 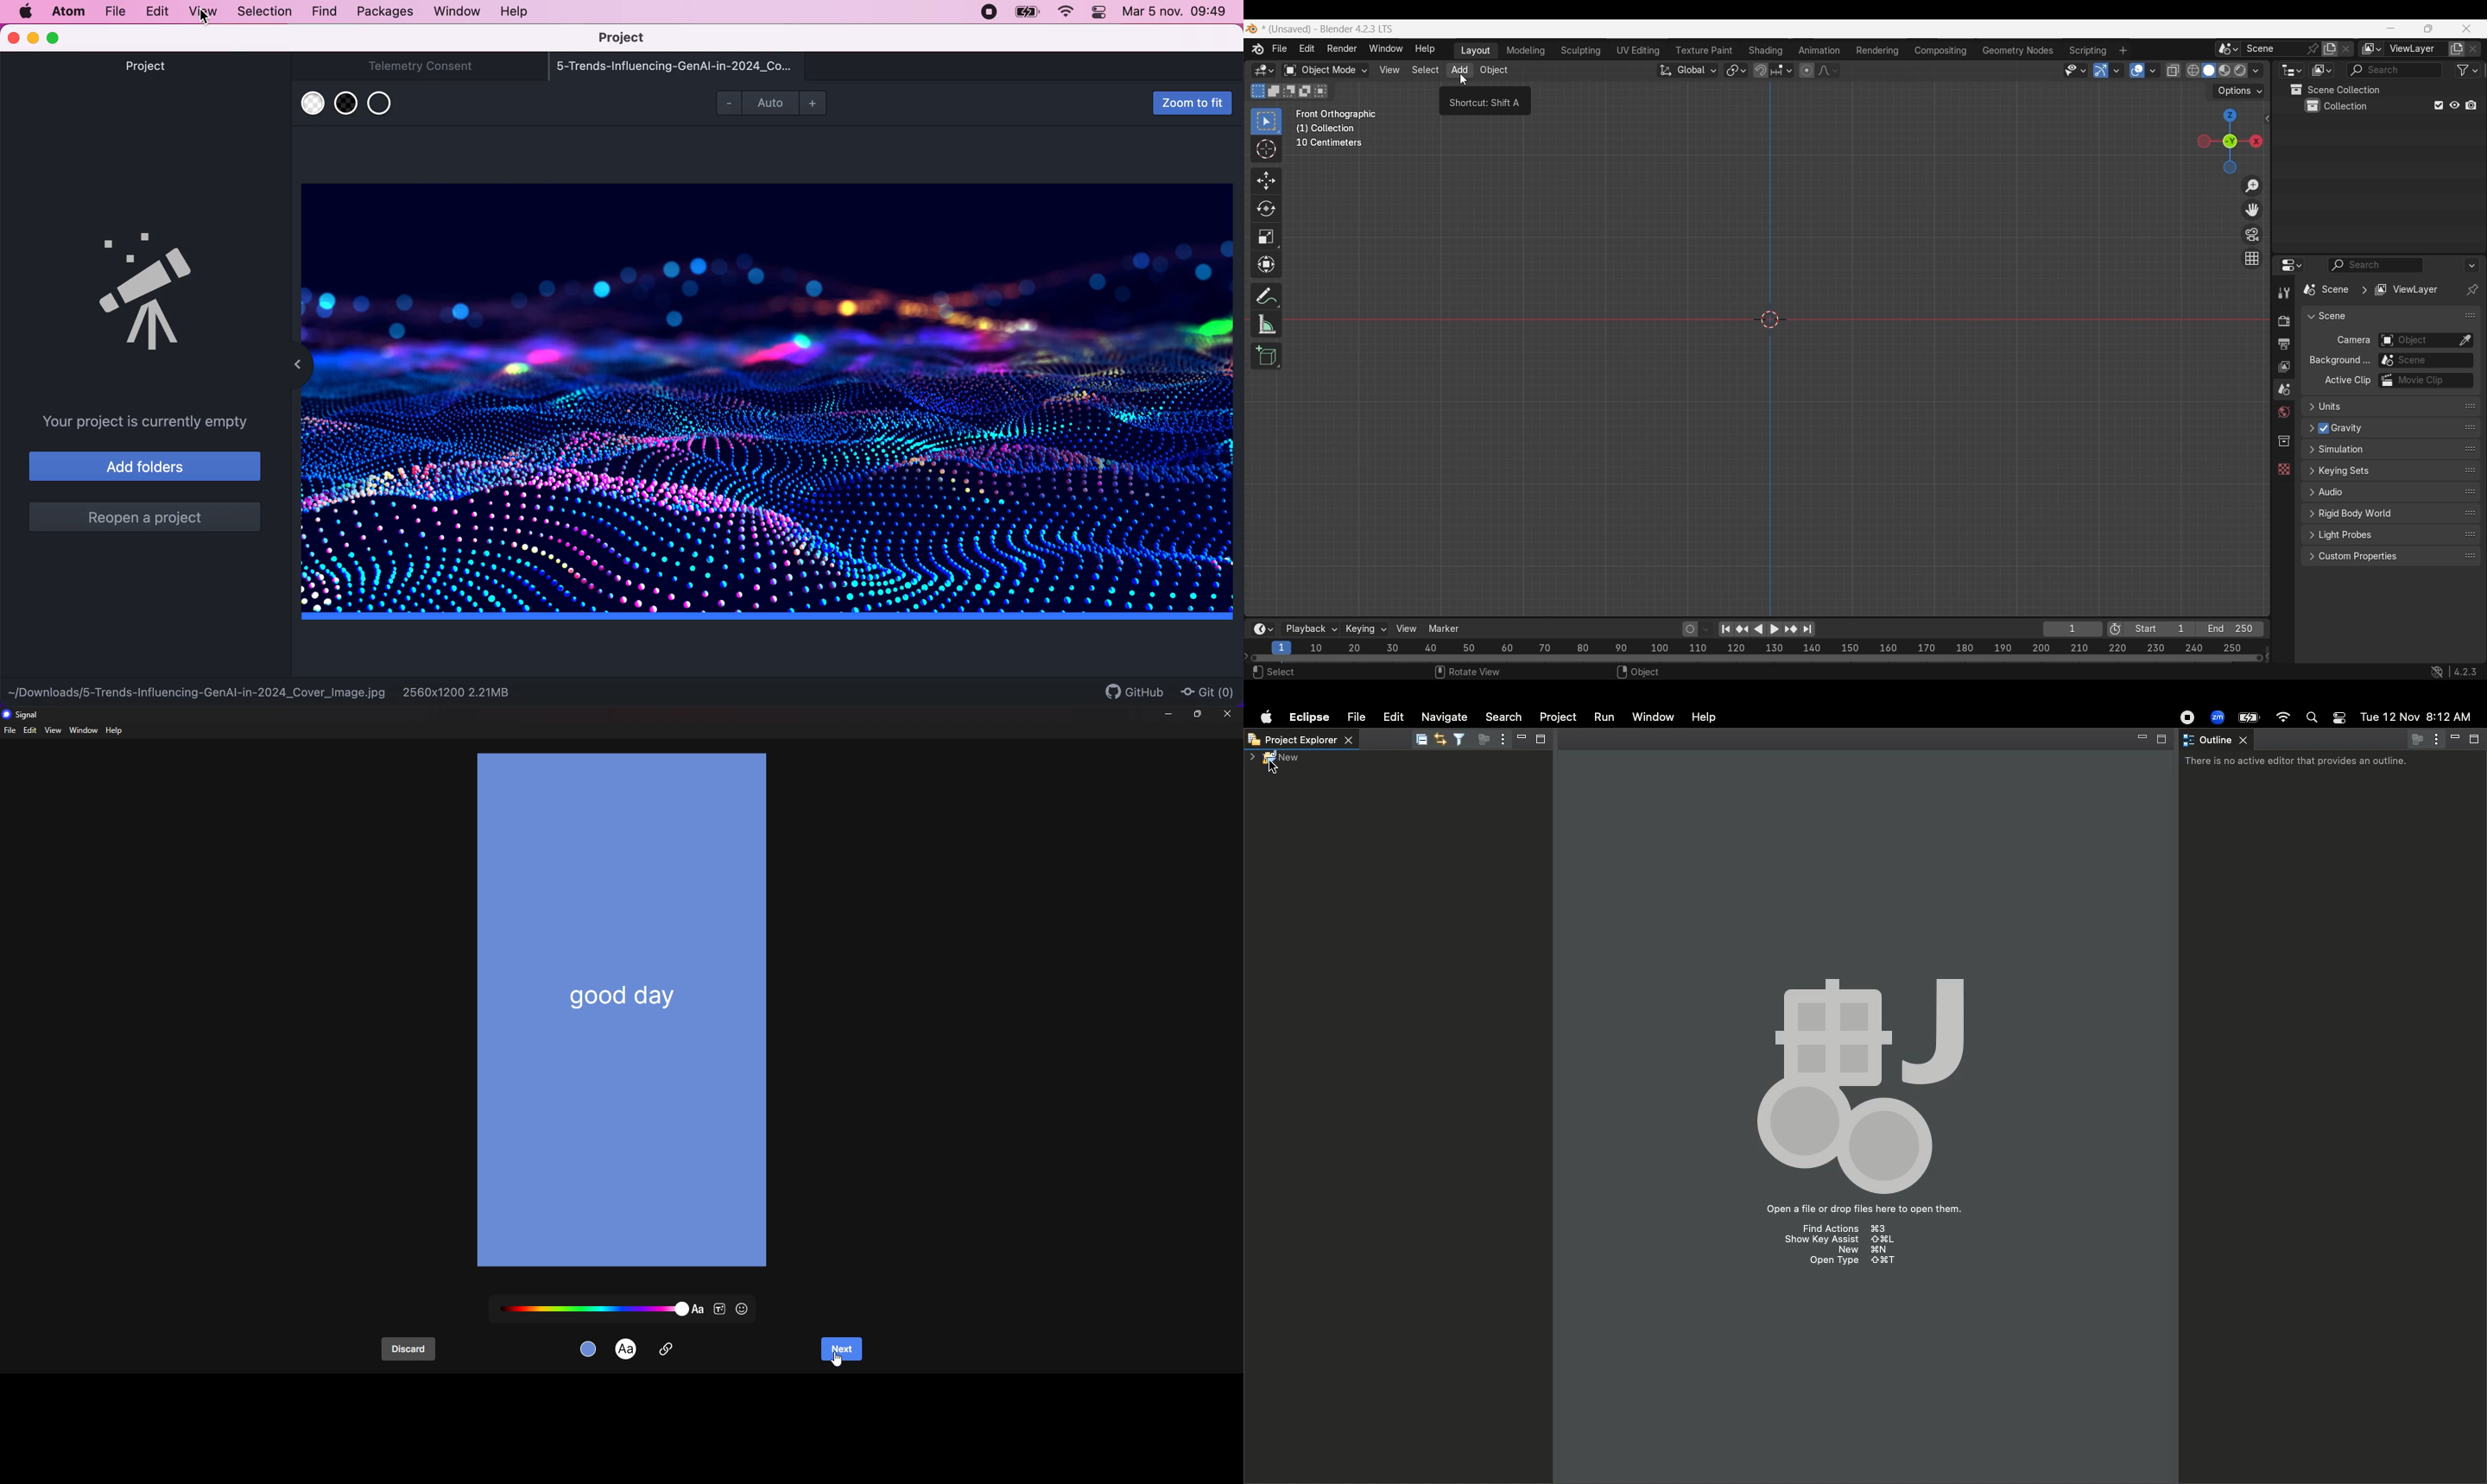 What do you see at coordinates (2372, 49) in the screenshot?
I see `The active workspace view layer showing in the window` at bounding box center [2372, 49].